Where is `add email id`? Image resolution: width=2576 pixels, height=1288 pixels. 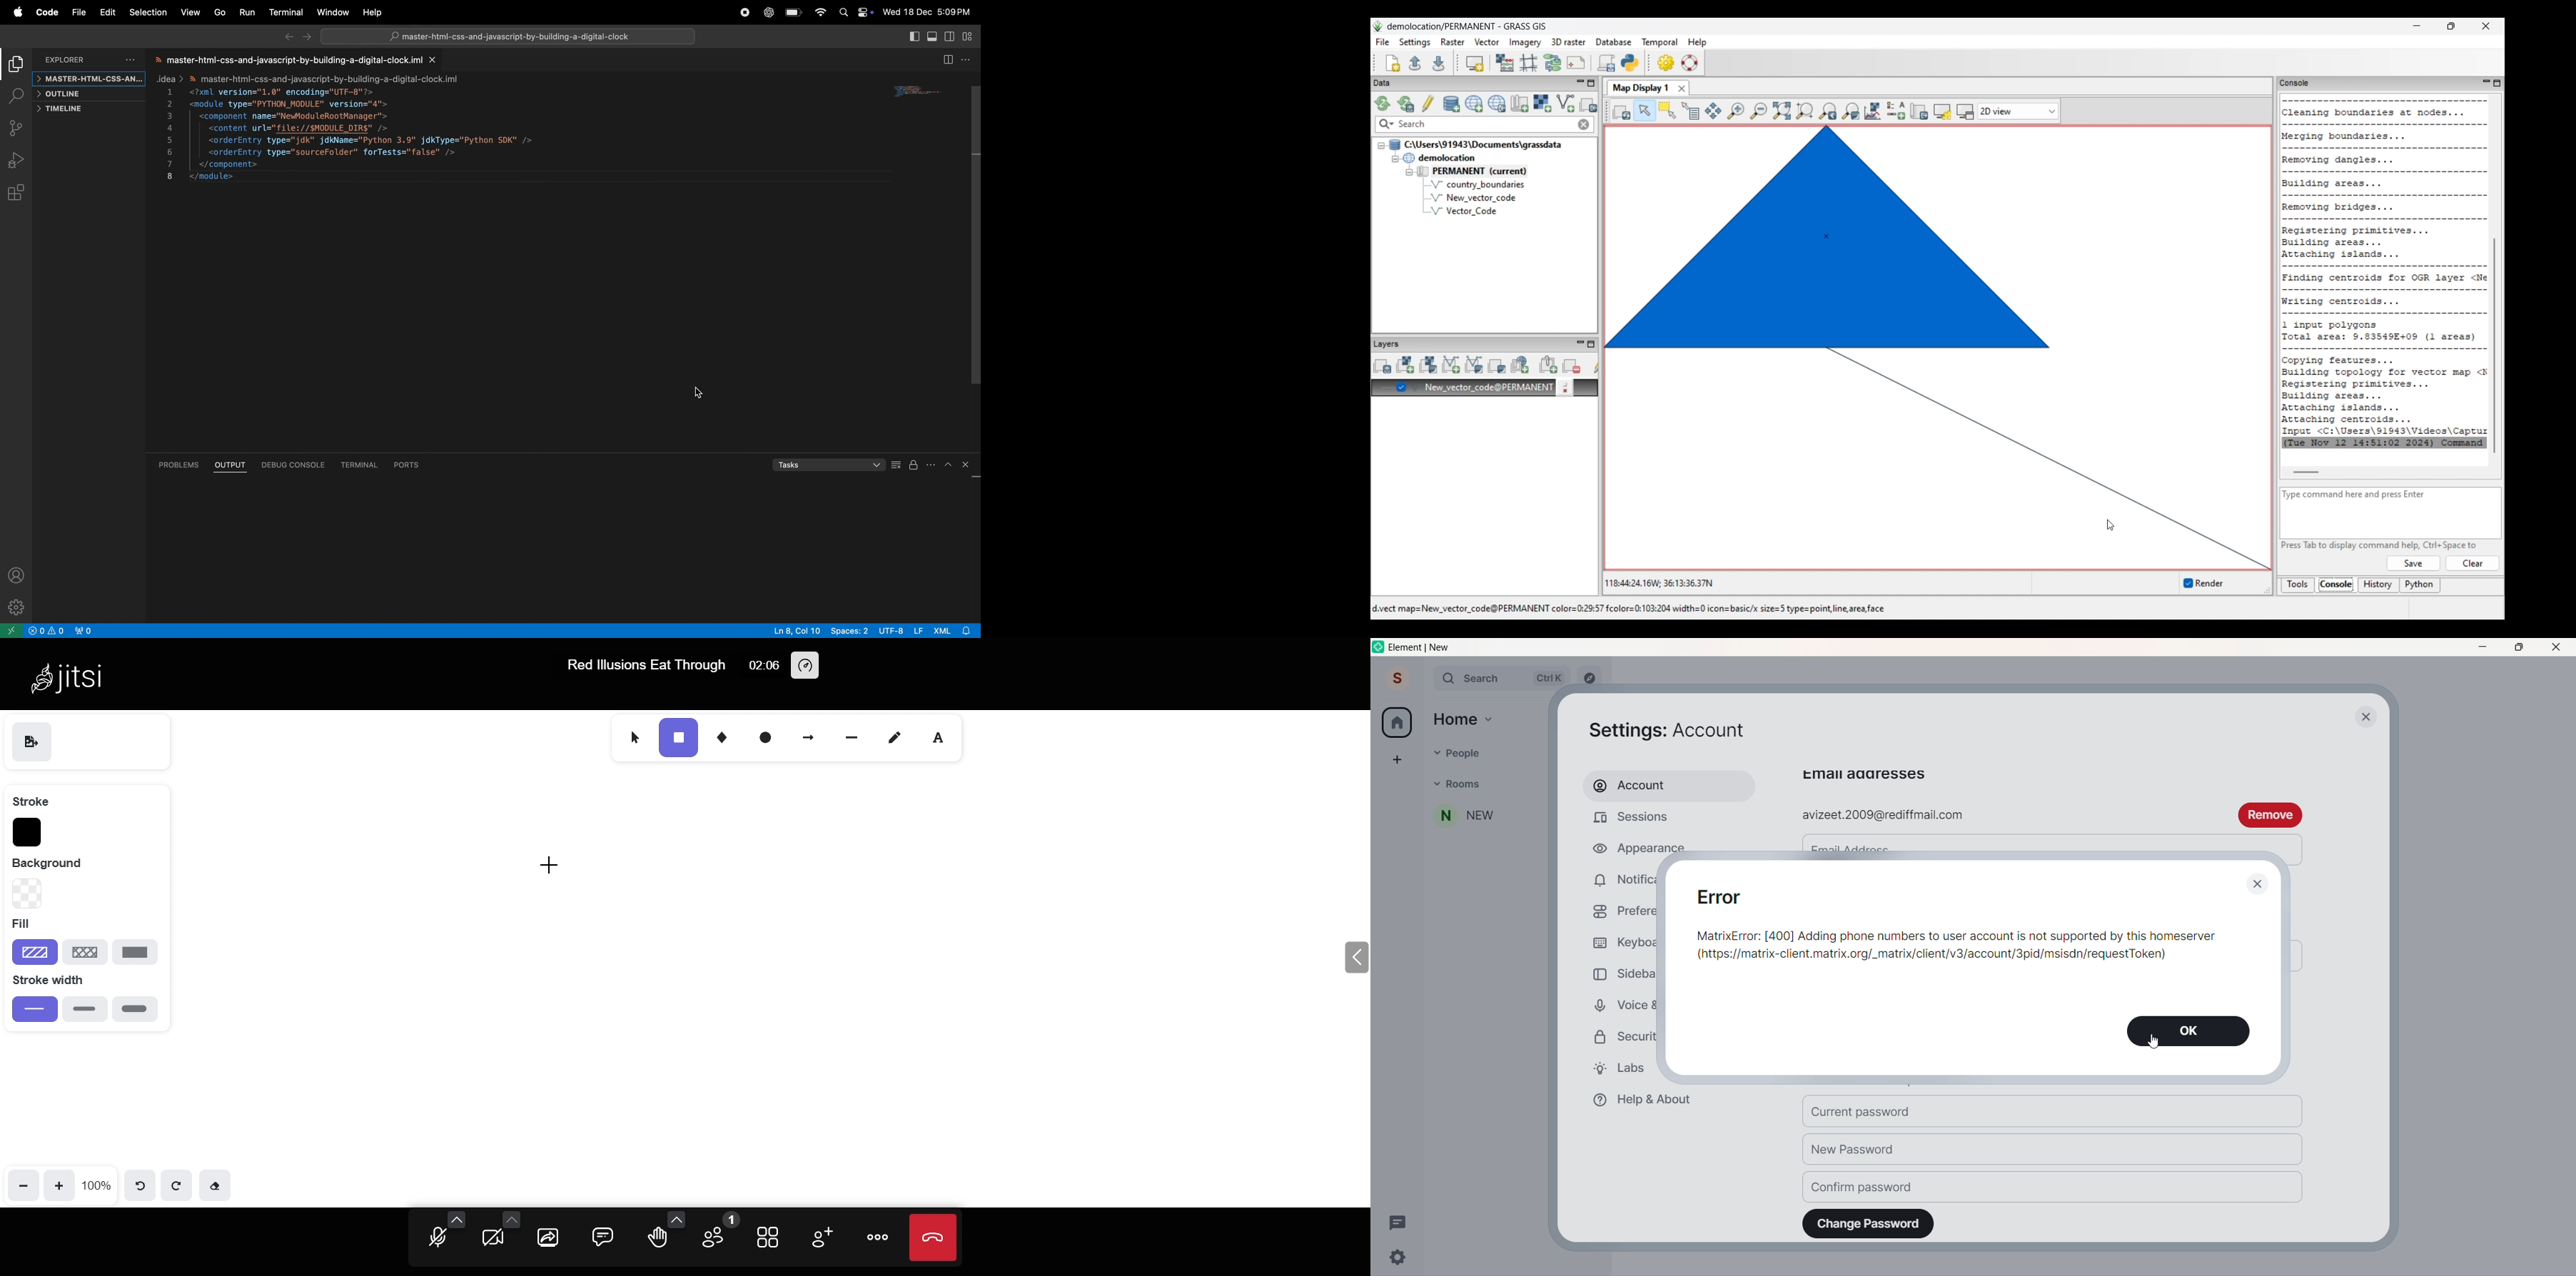 add email id is located at coordinates (2005, 816).